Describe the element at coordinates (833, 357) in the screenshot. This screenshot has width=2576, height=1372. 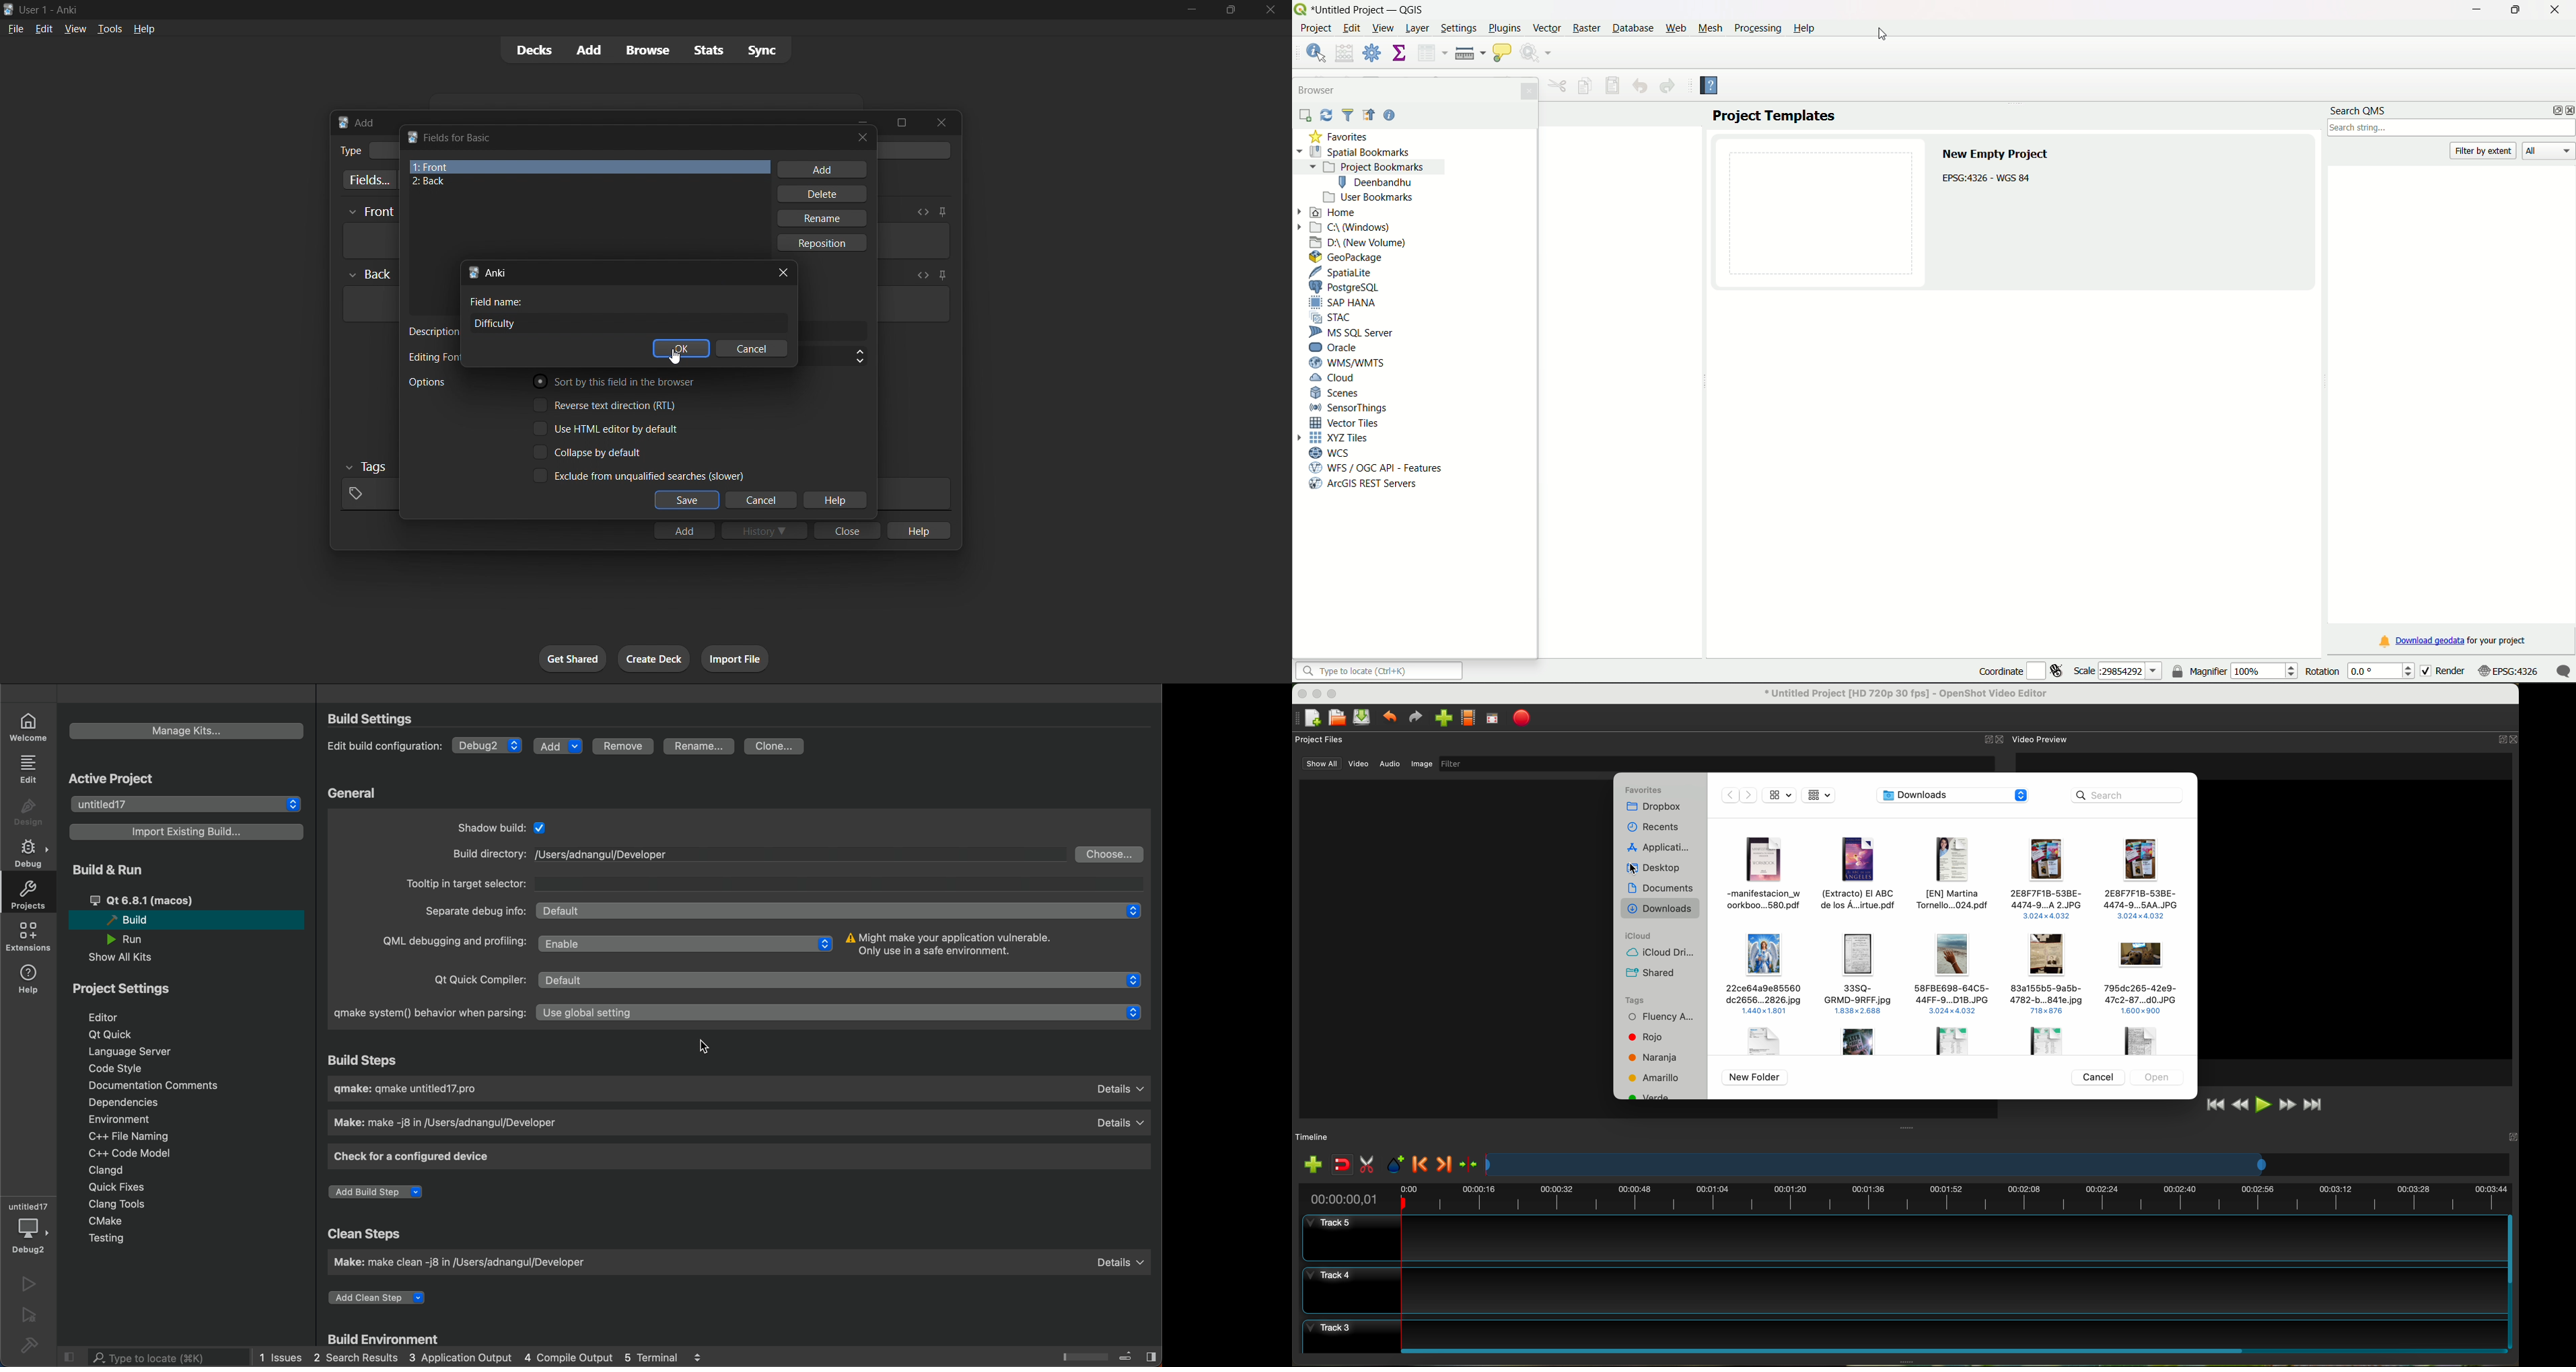
I see `field font size` at that location.